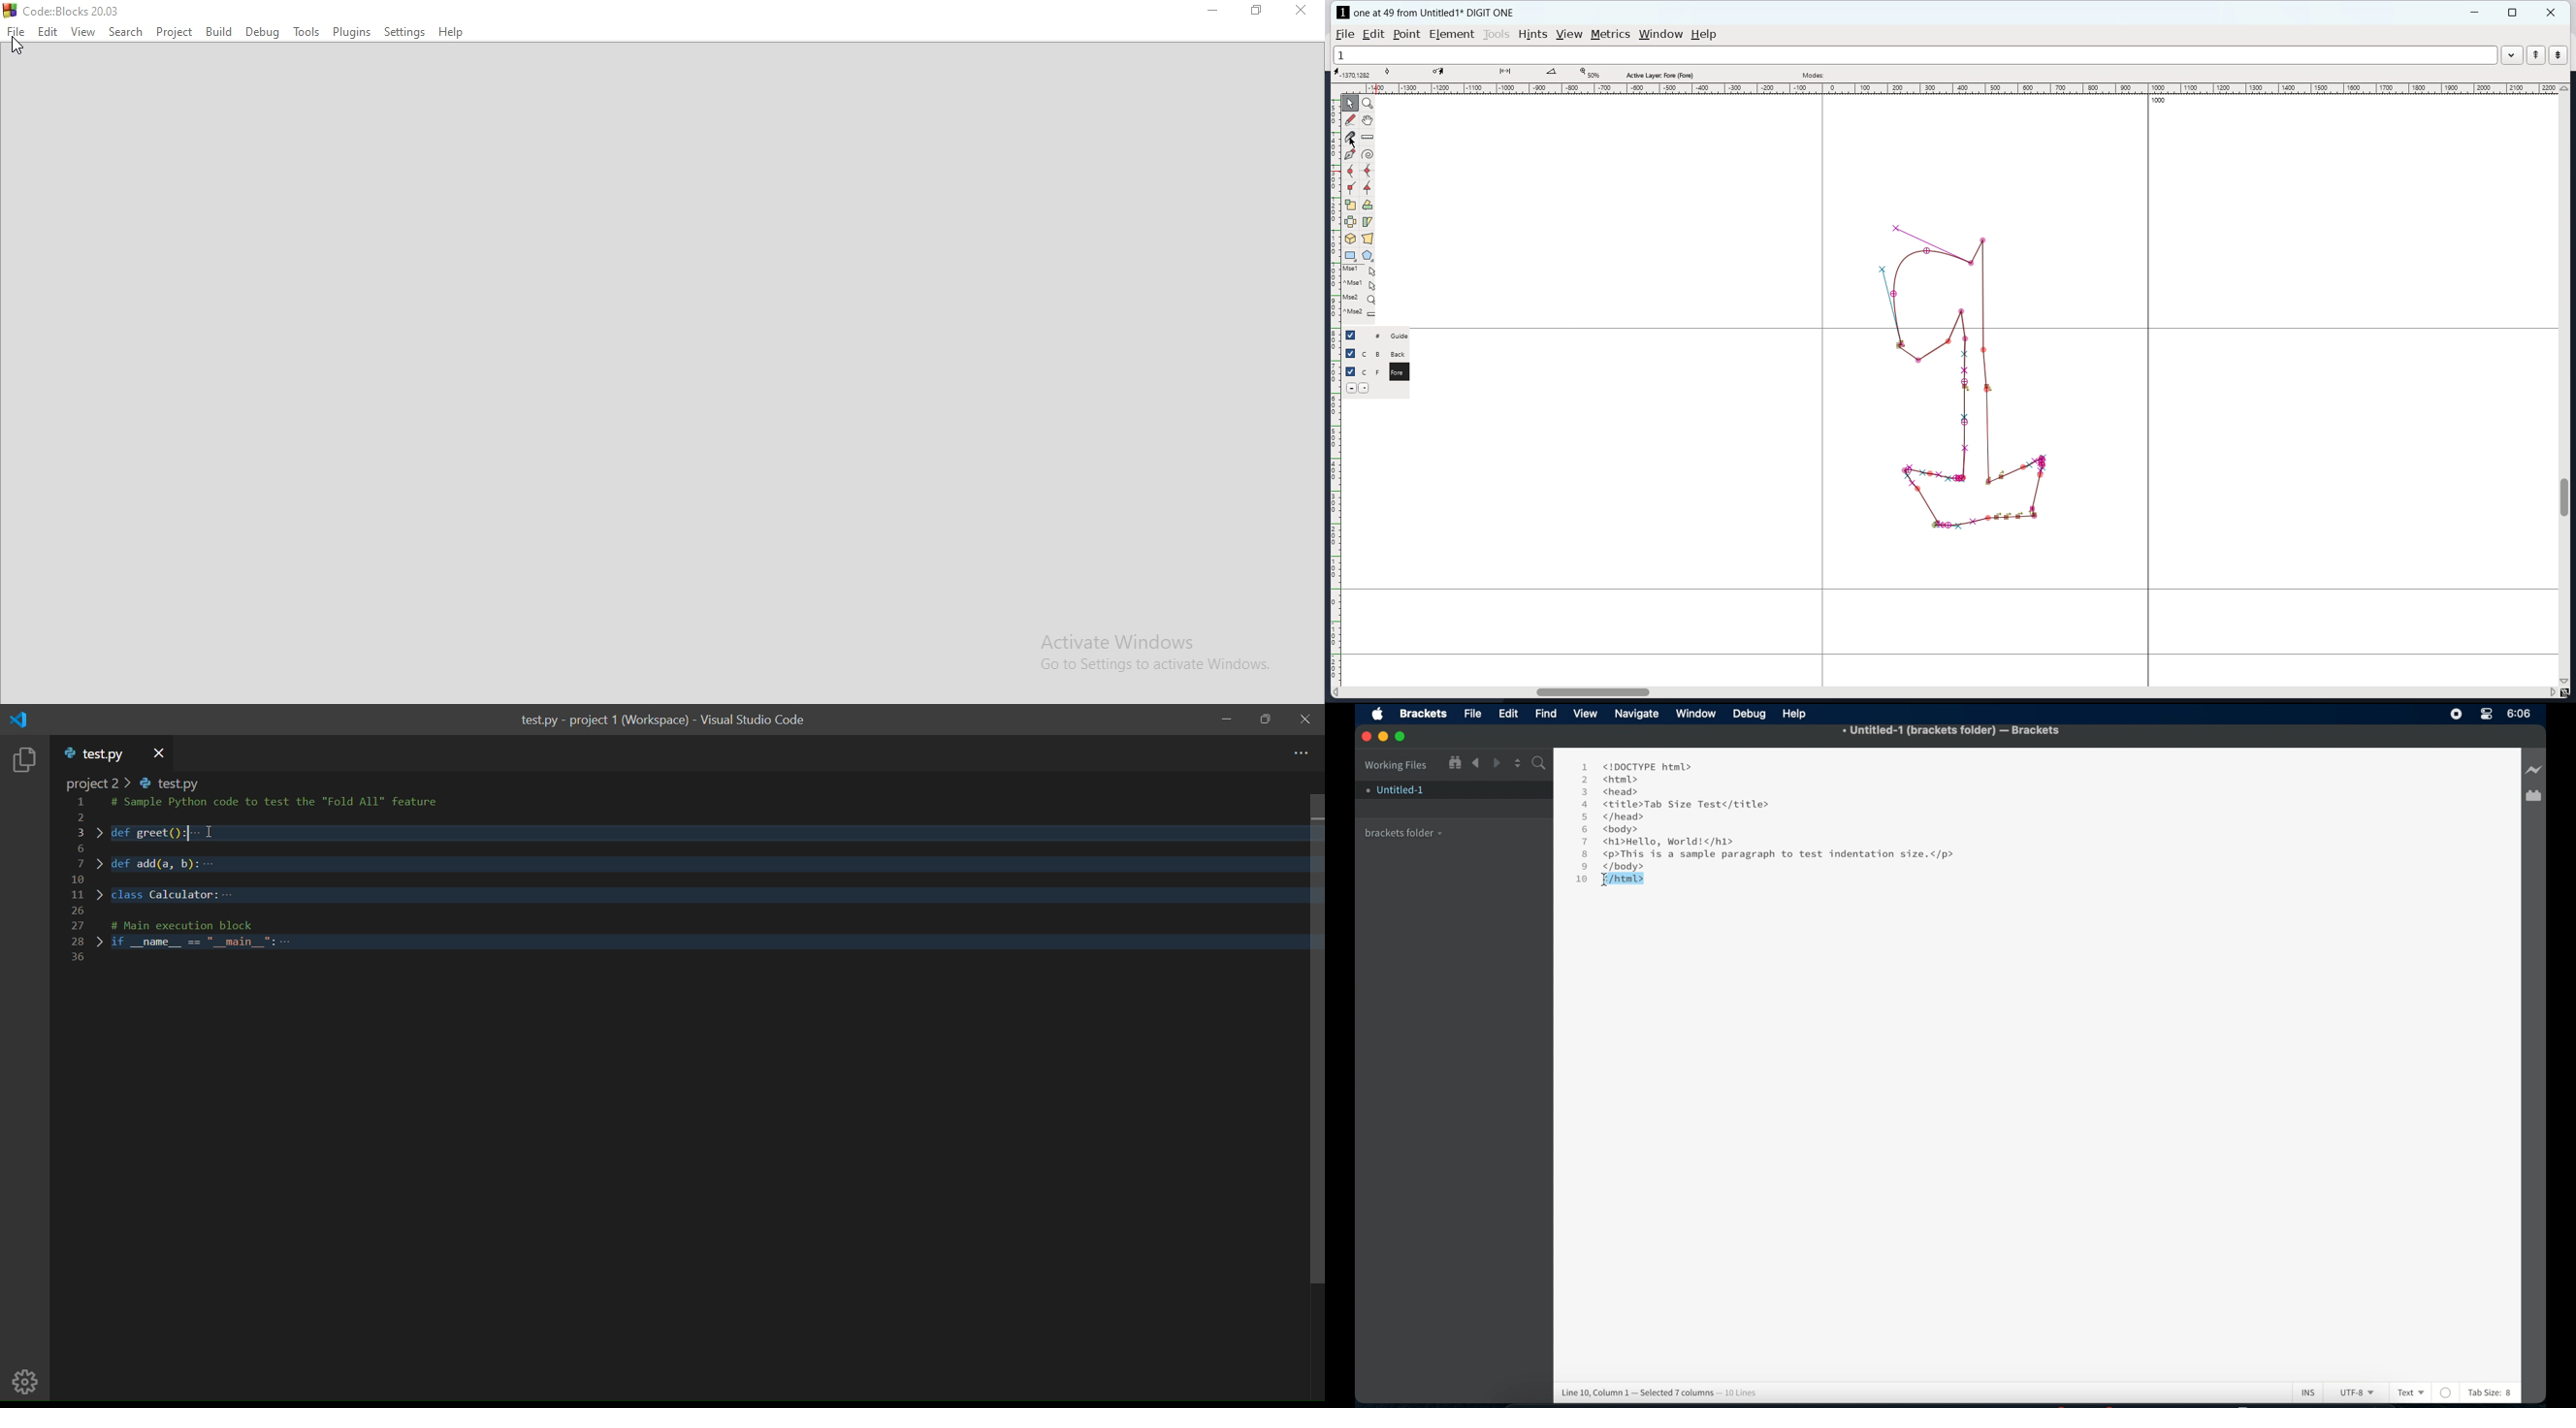  I want to click on active layer: Fore (Fore), so click(1910, 73).